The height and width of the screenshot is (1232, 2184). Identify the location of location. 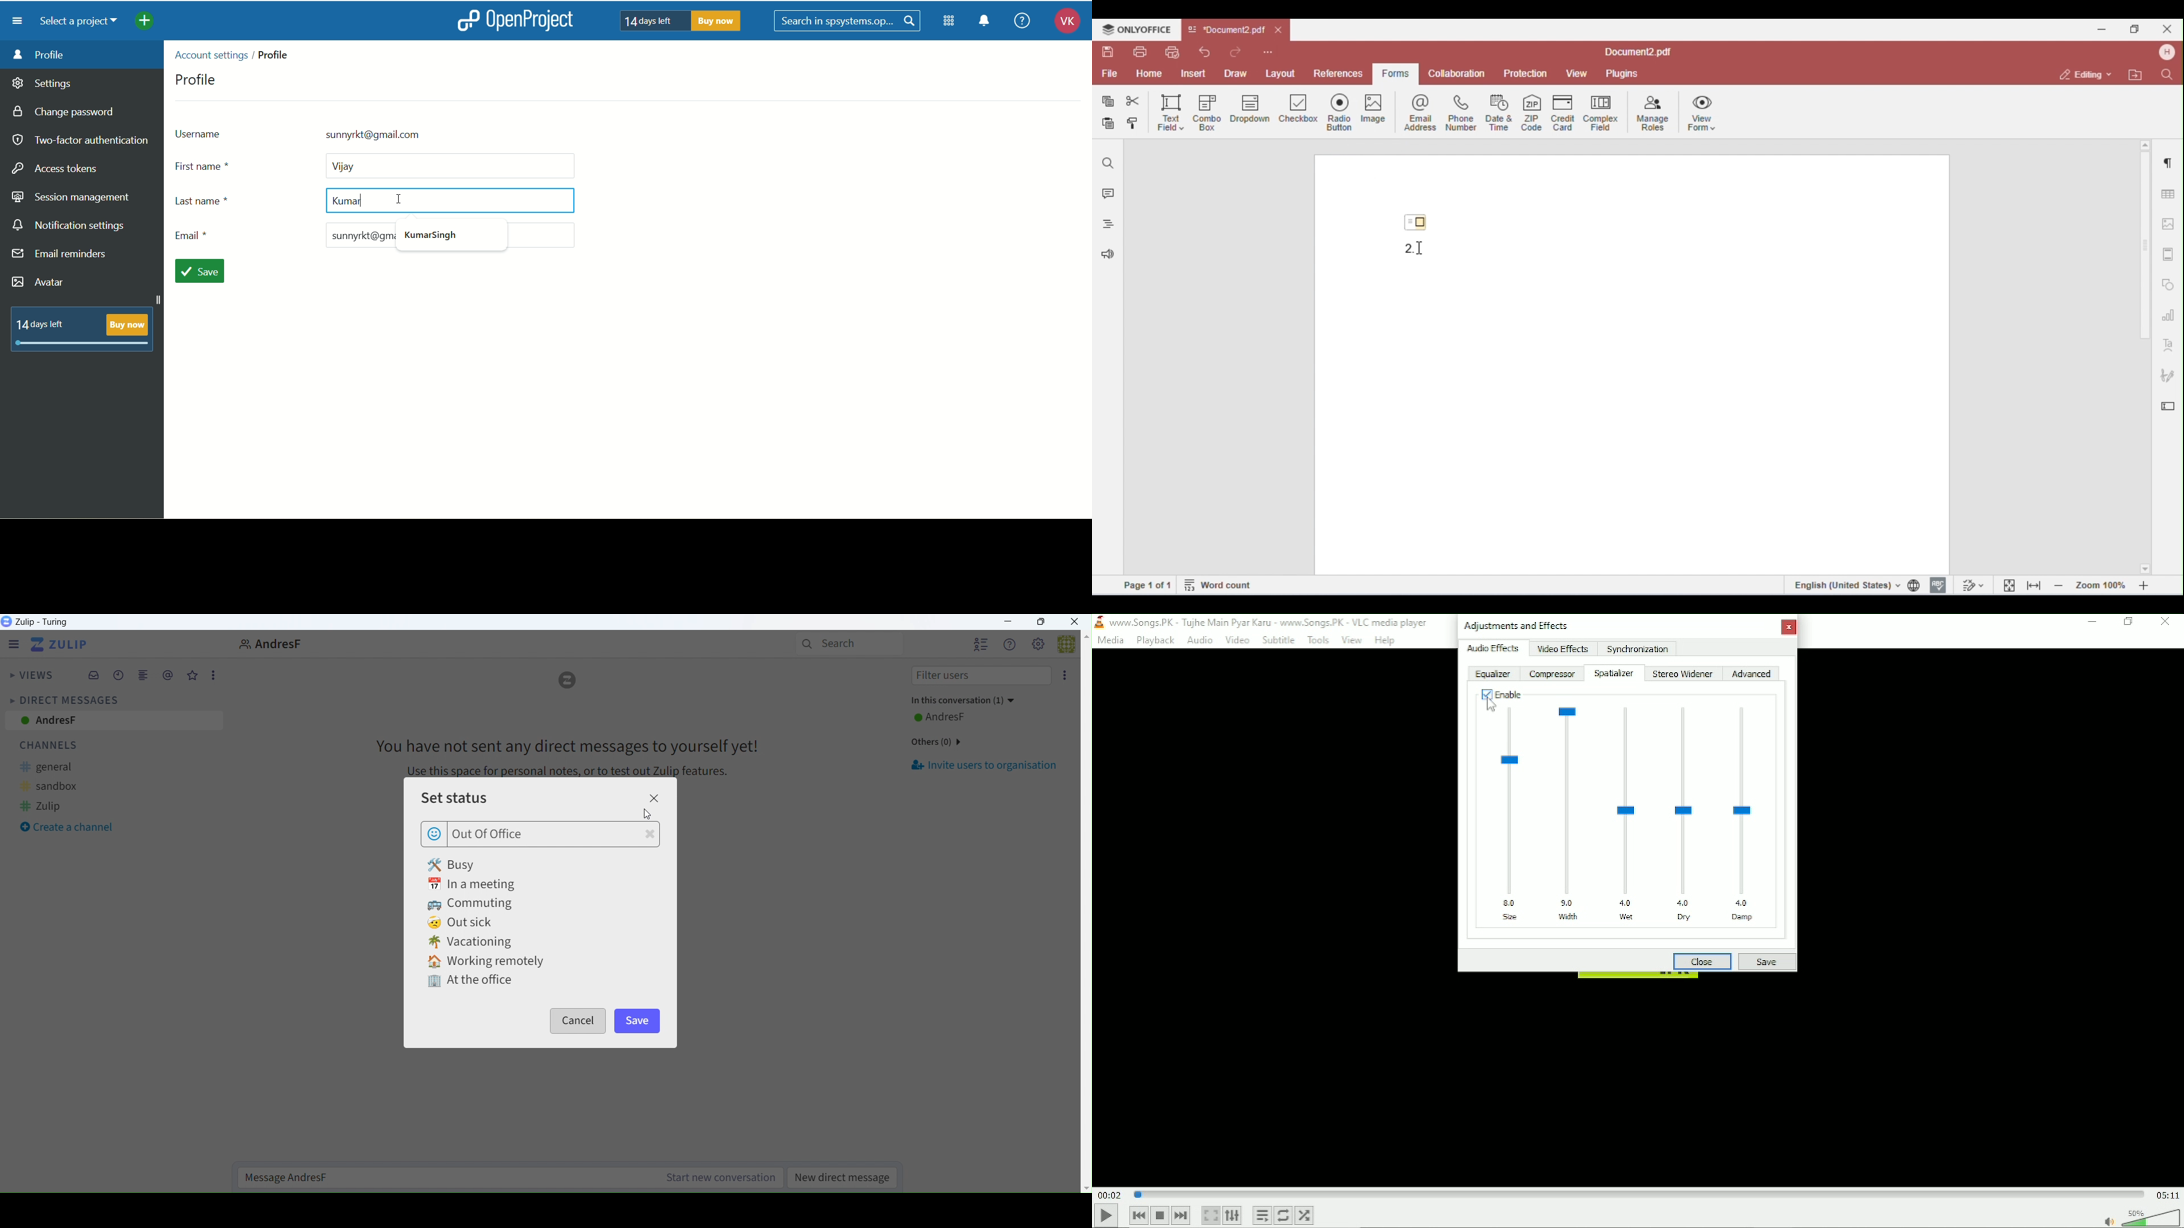
(237, 53).